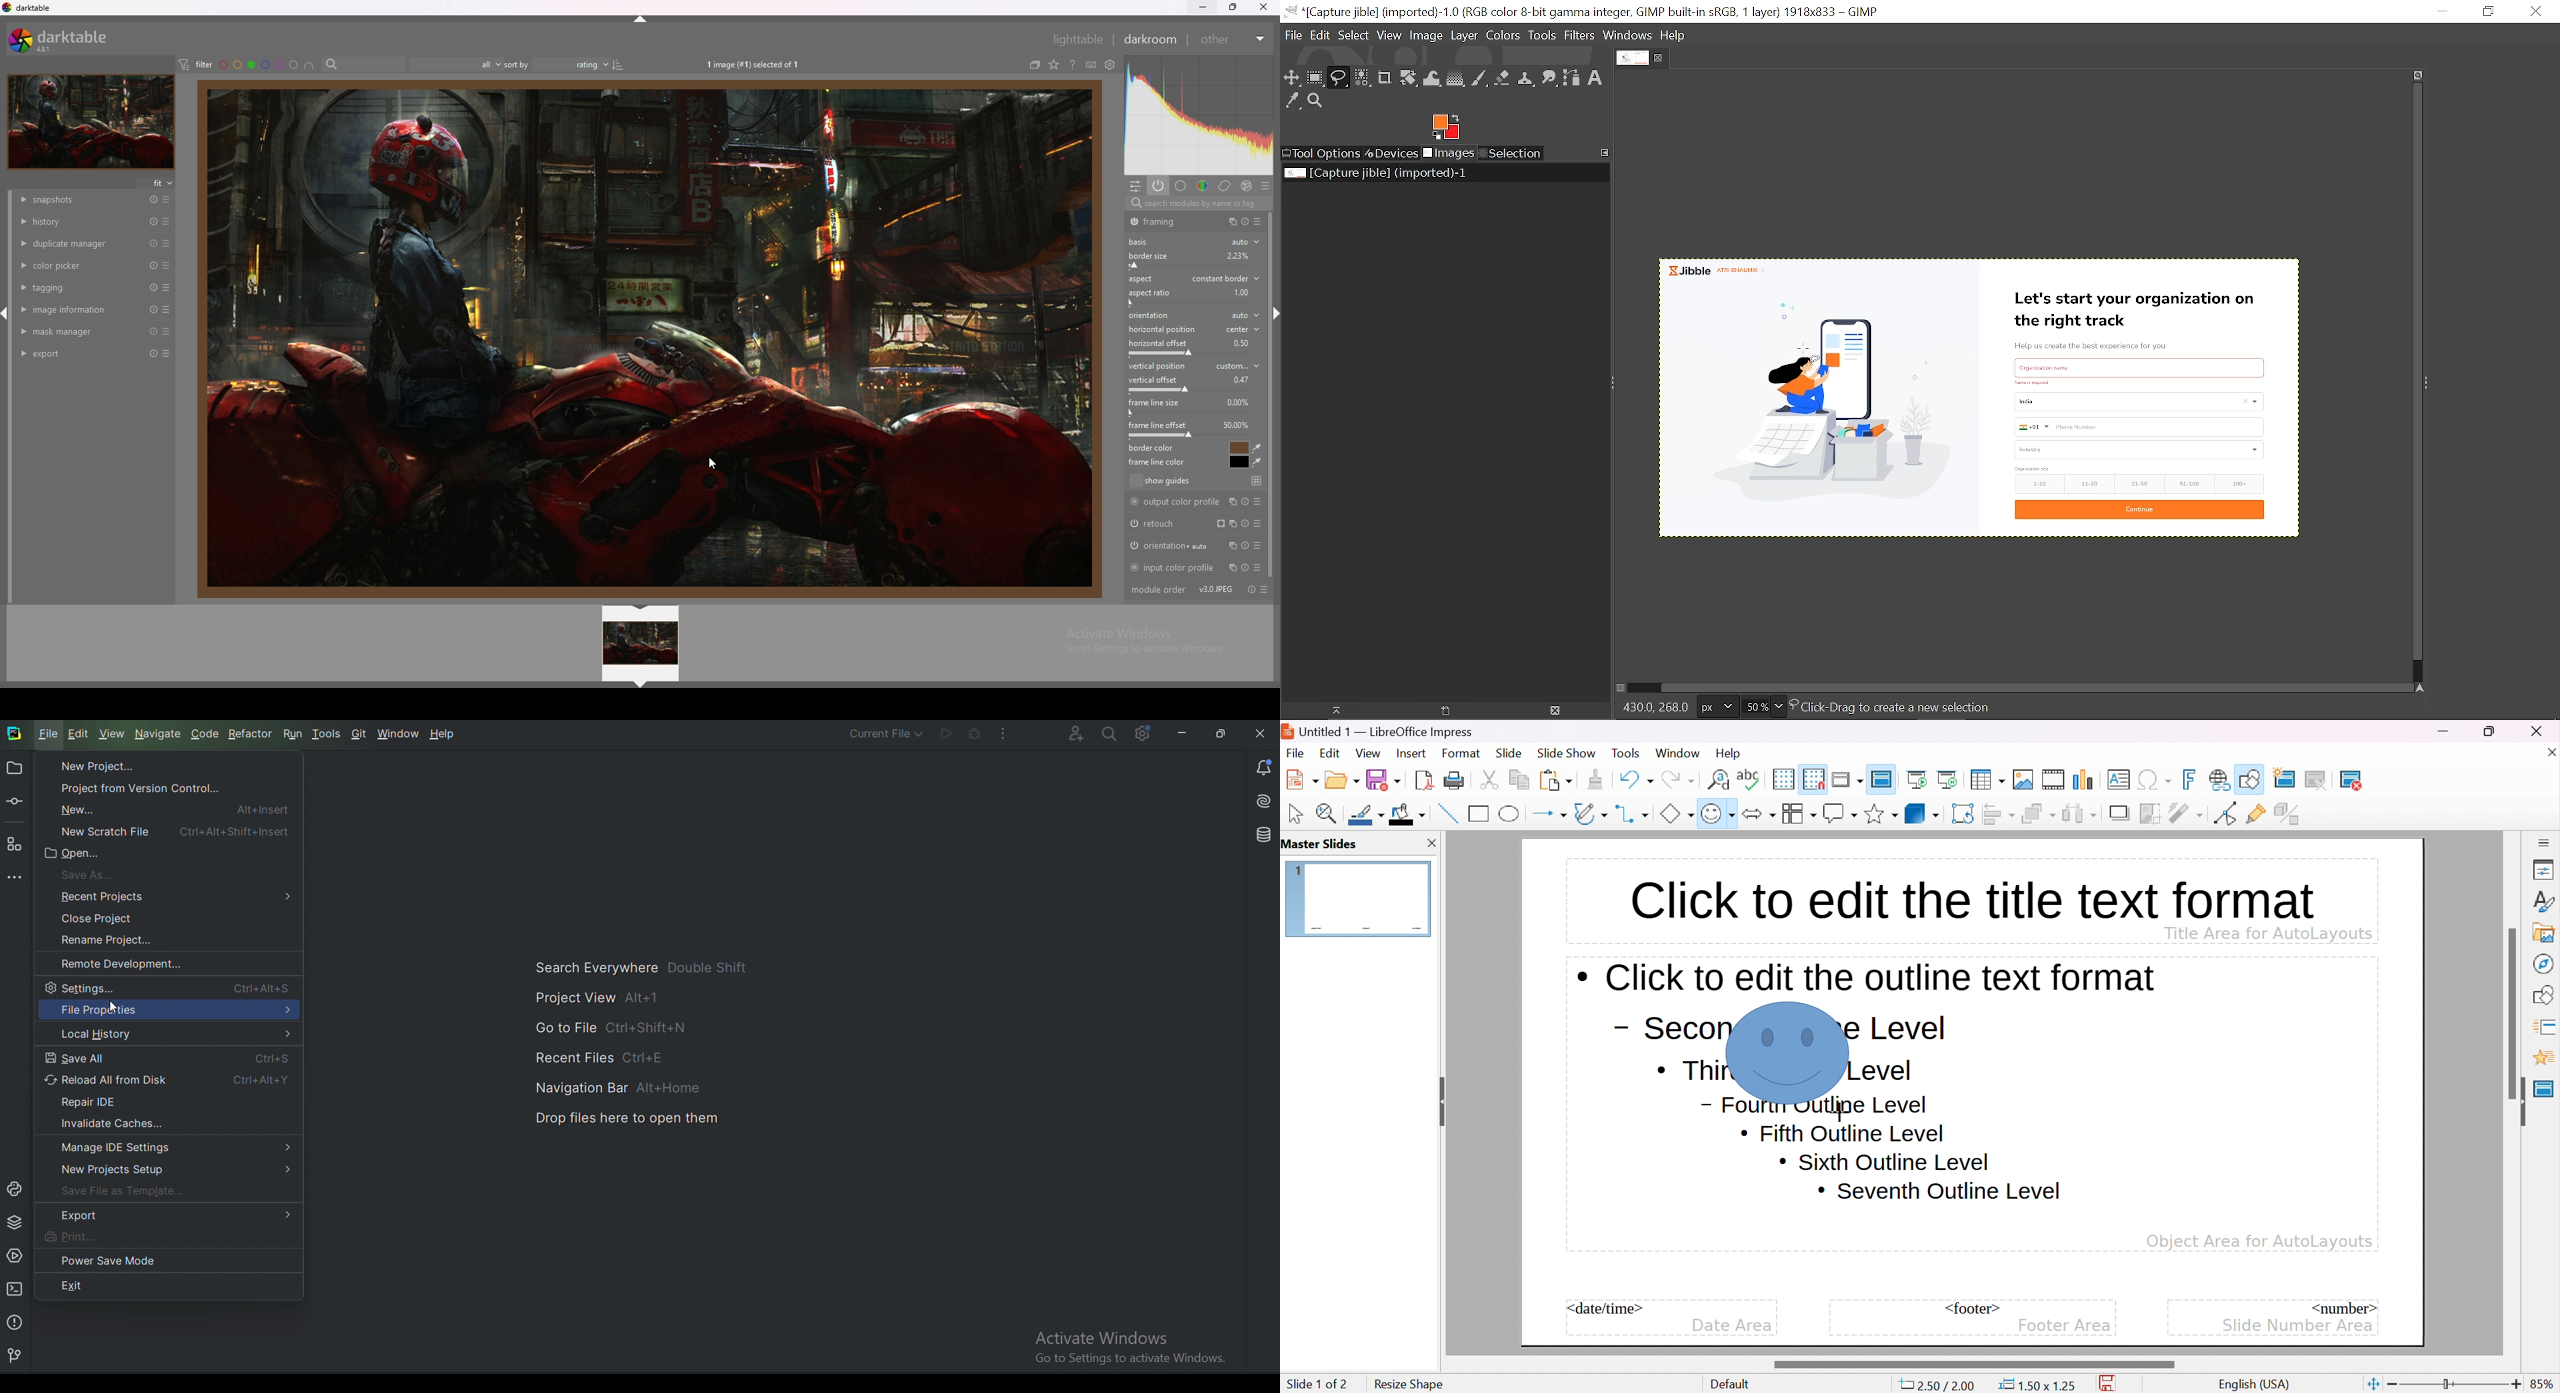 This screenshot has width=2576, height=1400. I want to click on insert line, so click(1446, 813).